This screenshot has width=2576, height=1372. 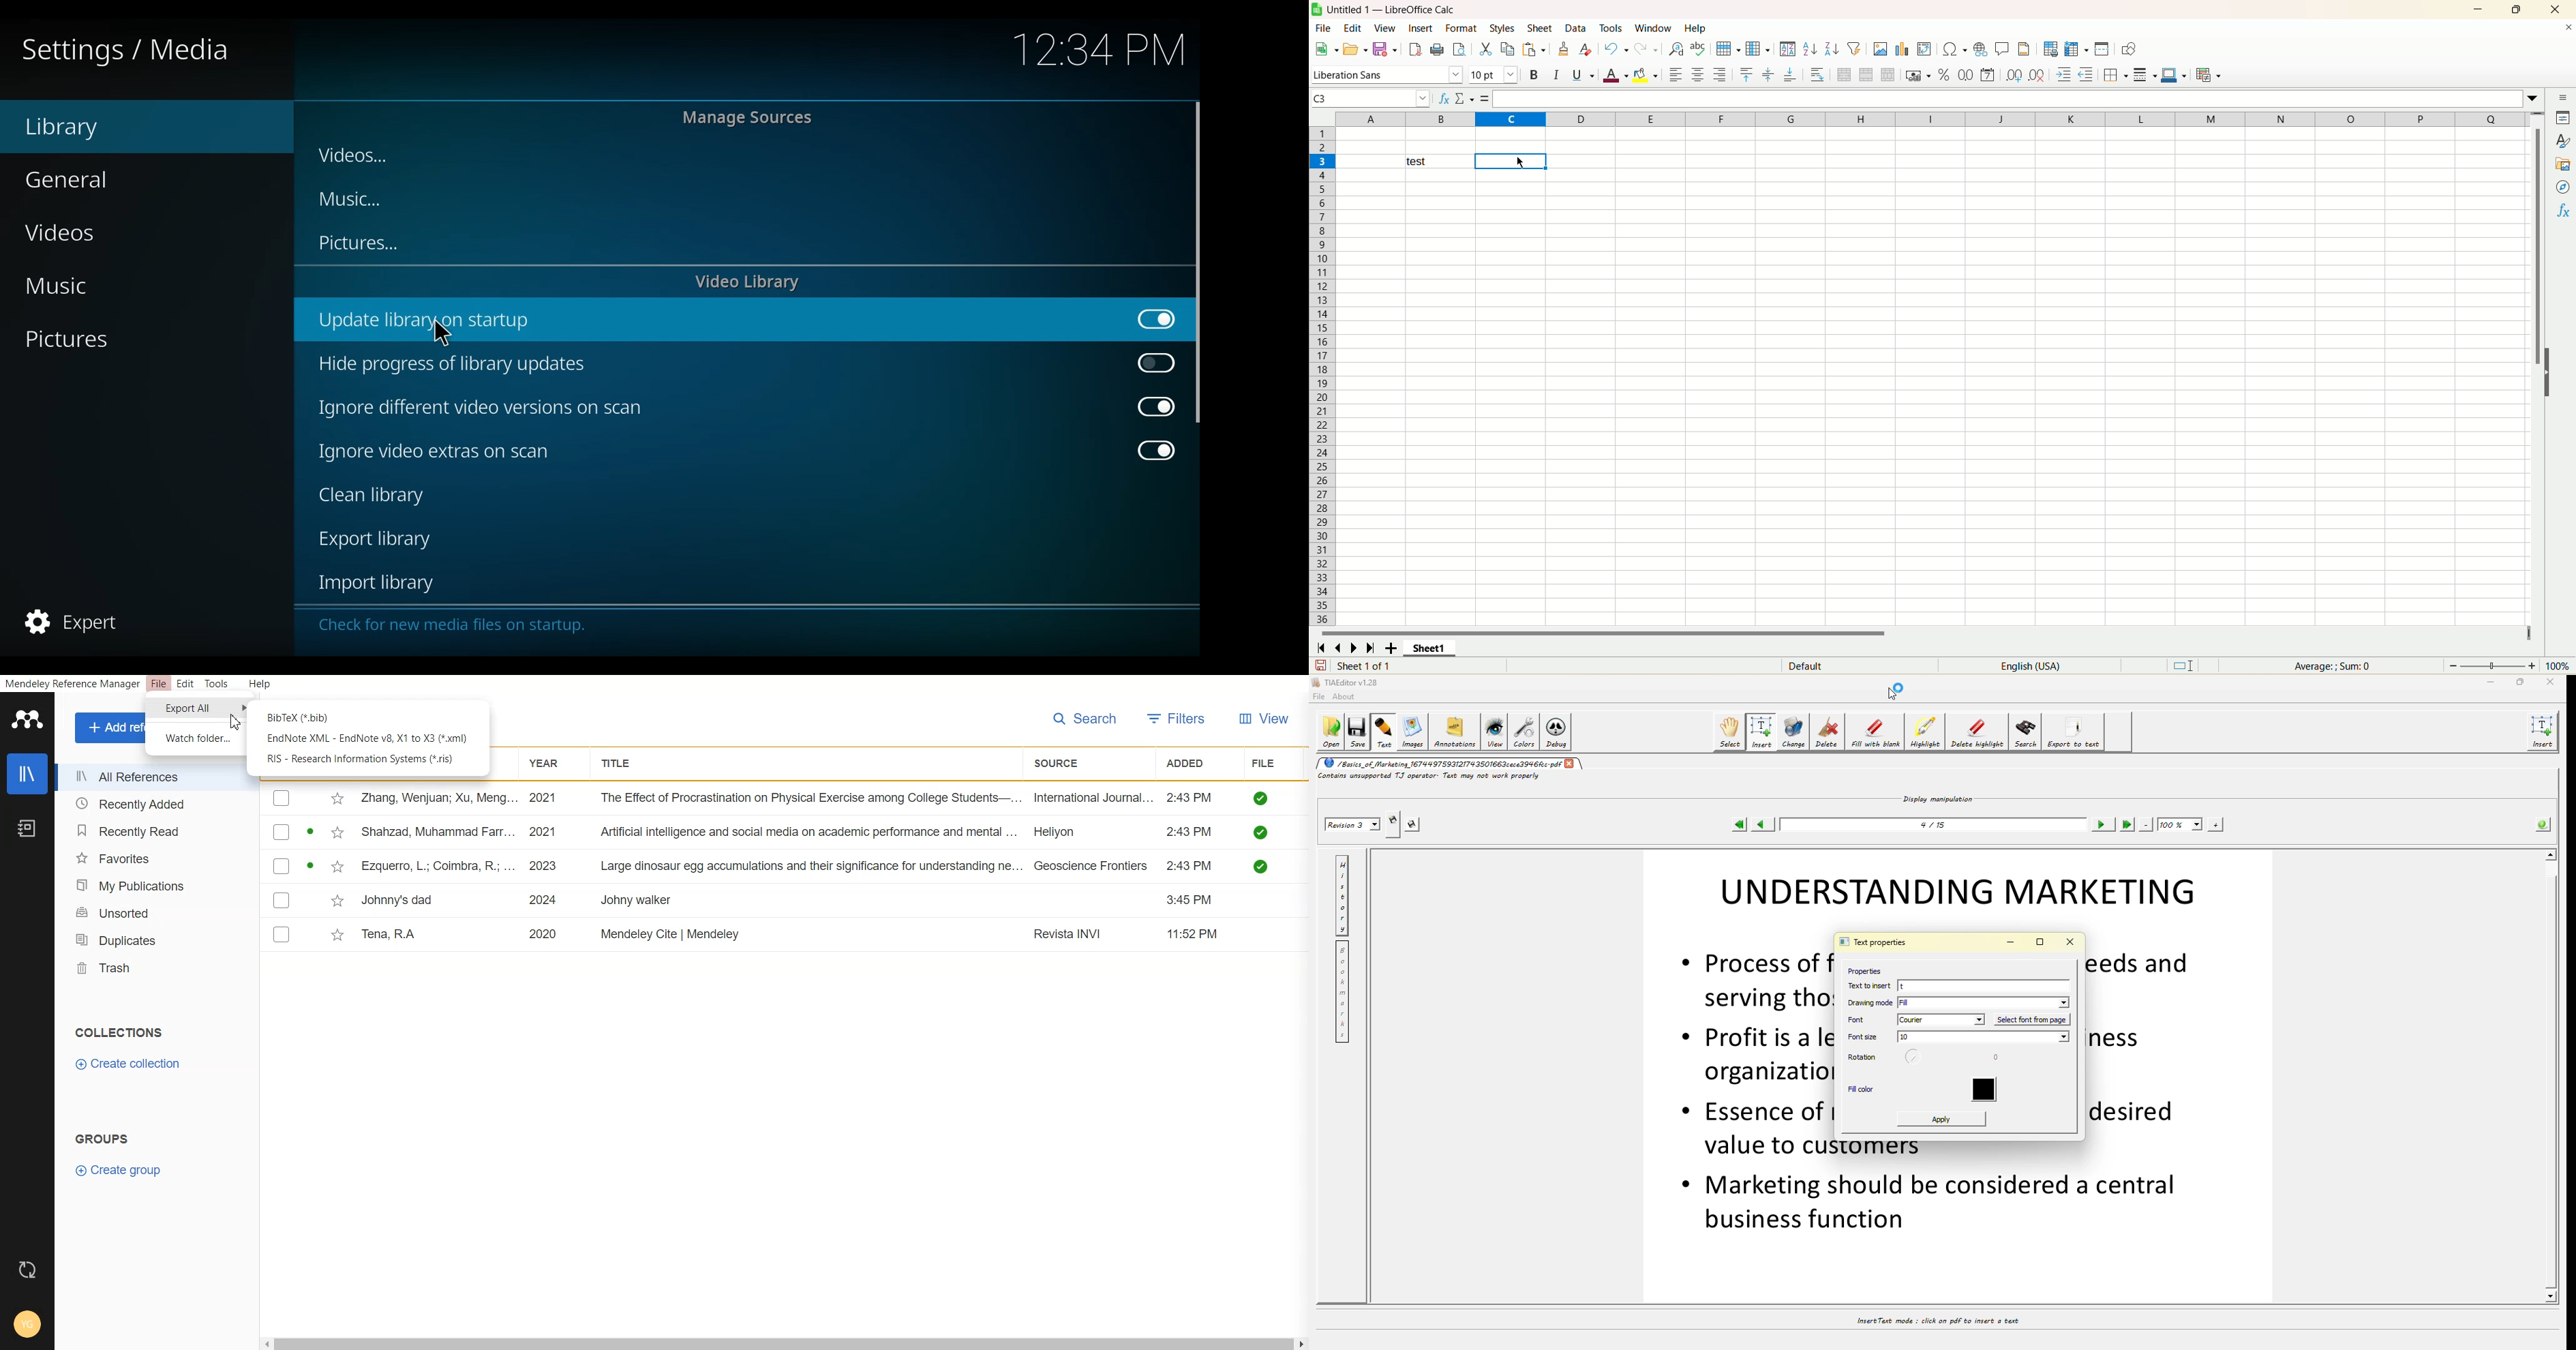 I want to click on styles, so click(x=2562, y=141).